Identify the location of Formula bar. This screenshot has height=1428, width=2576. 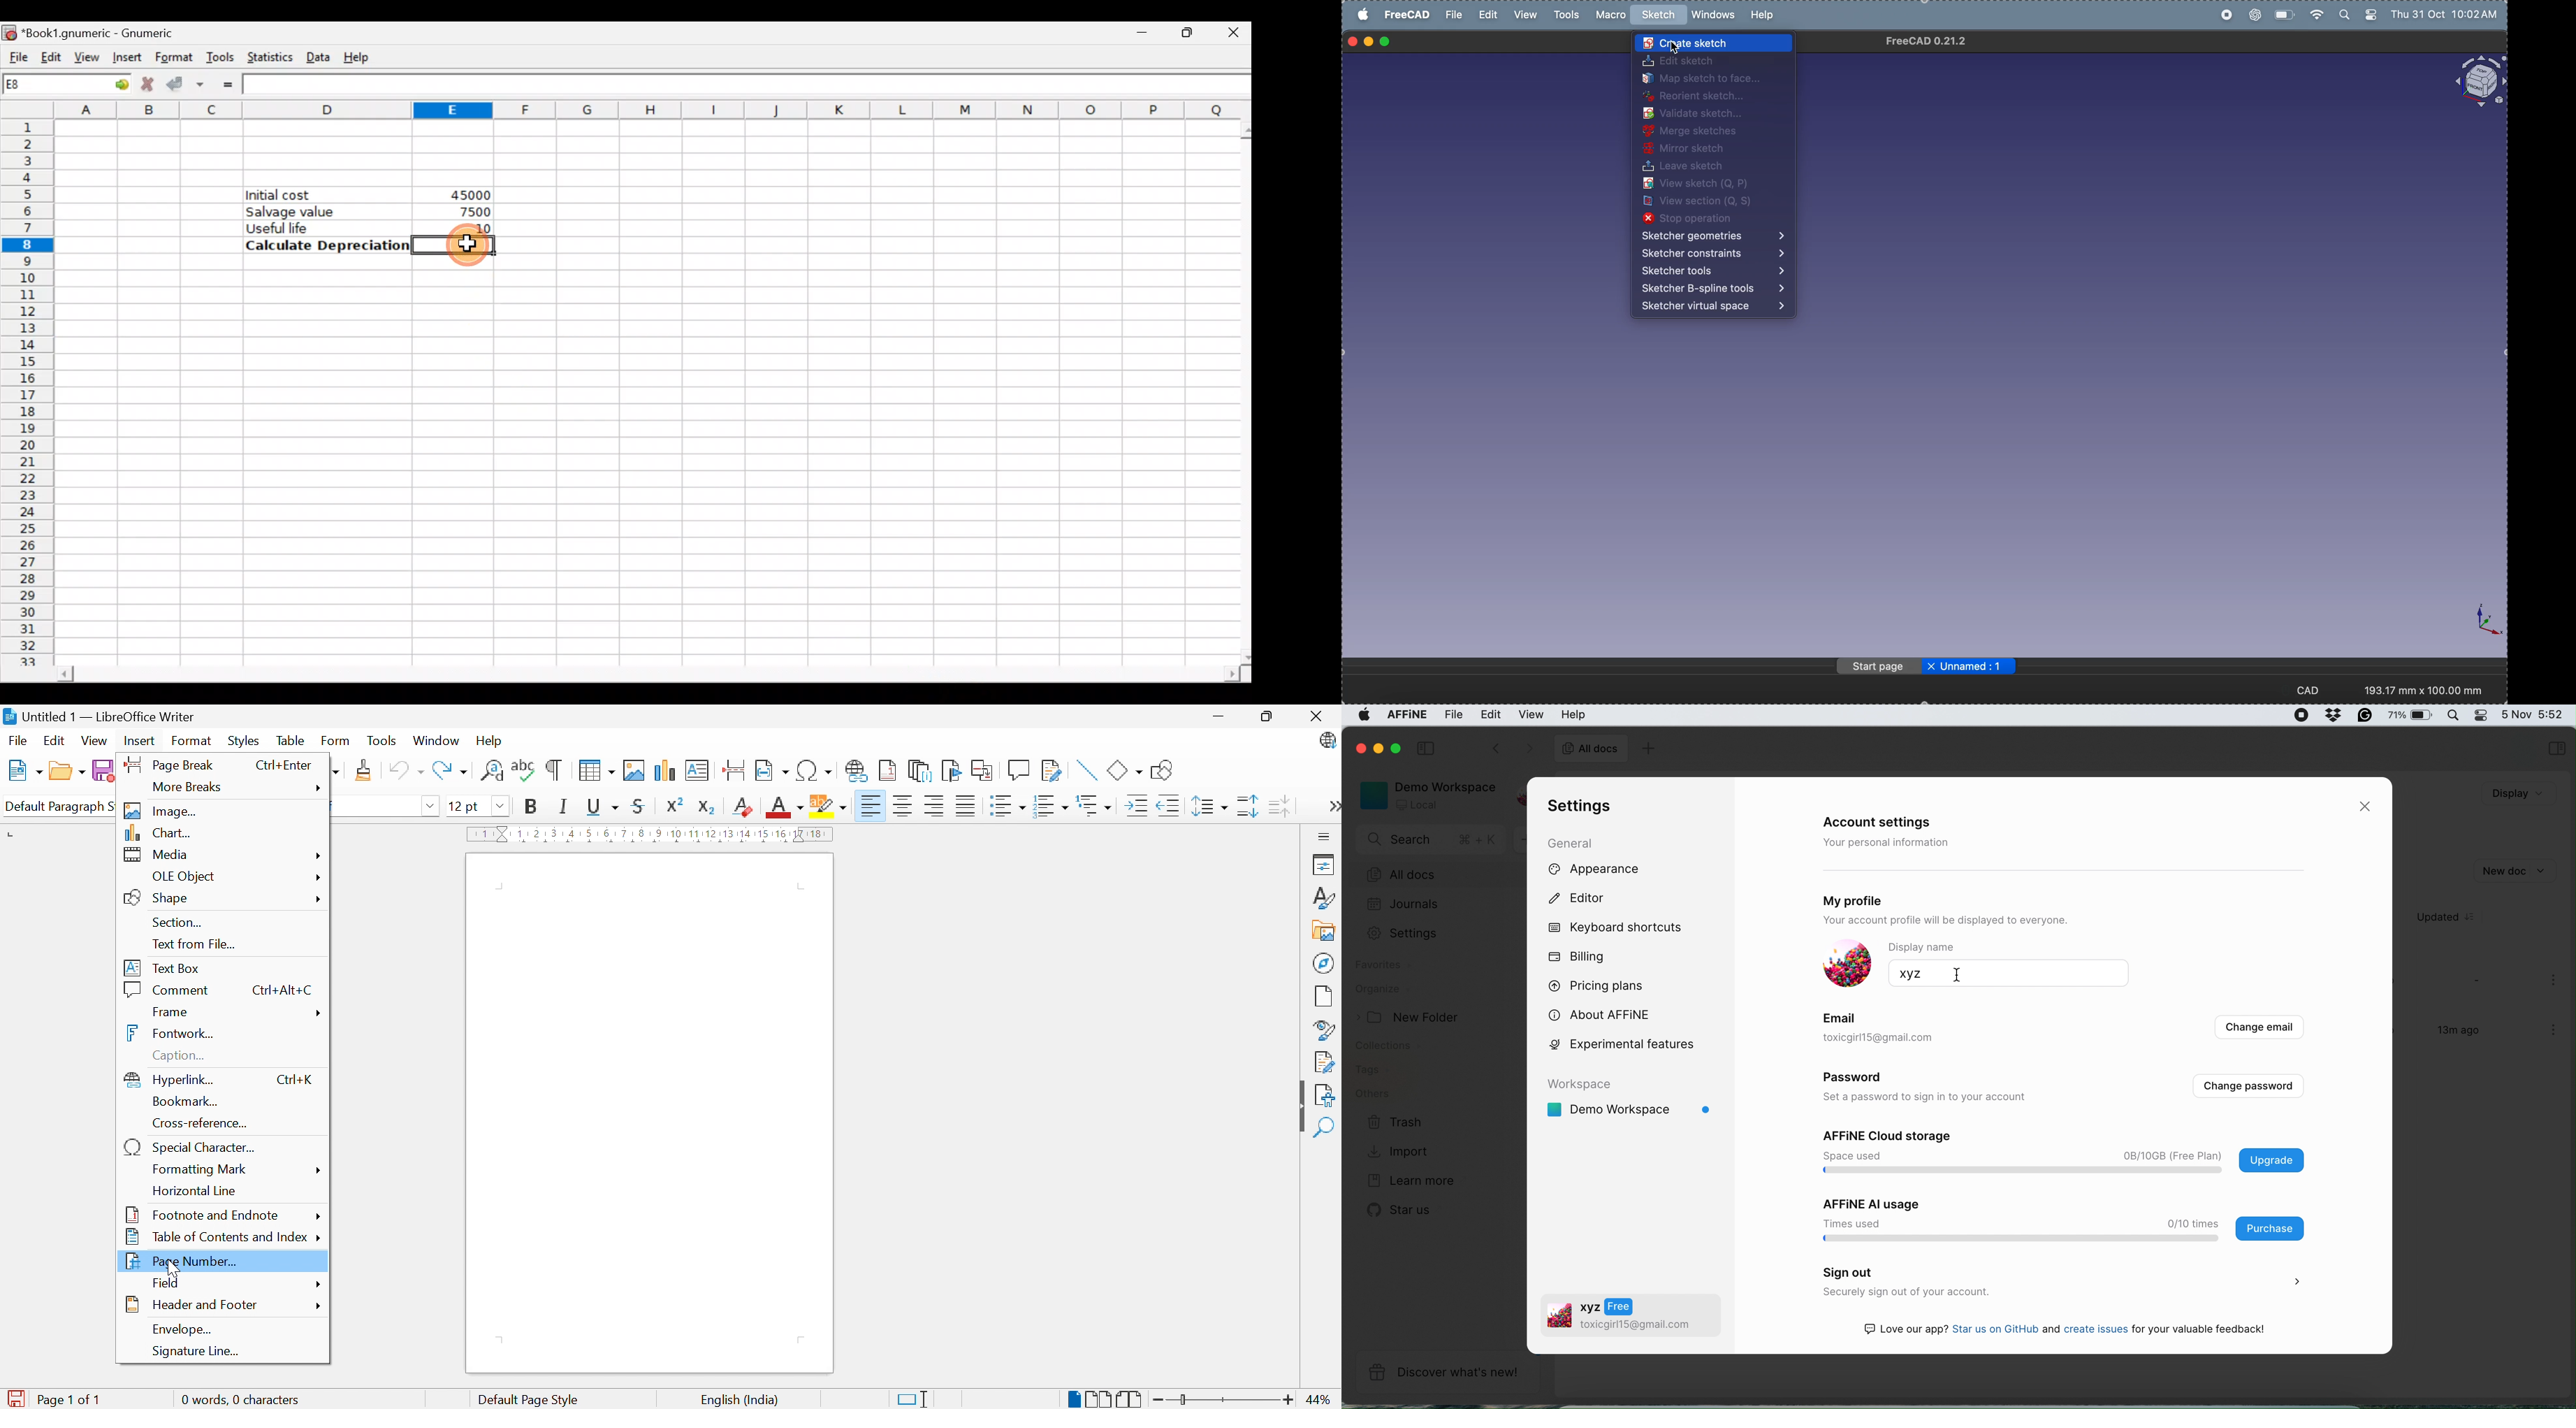
(747, 84).